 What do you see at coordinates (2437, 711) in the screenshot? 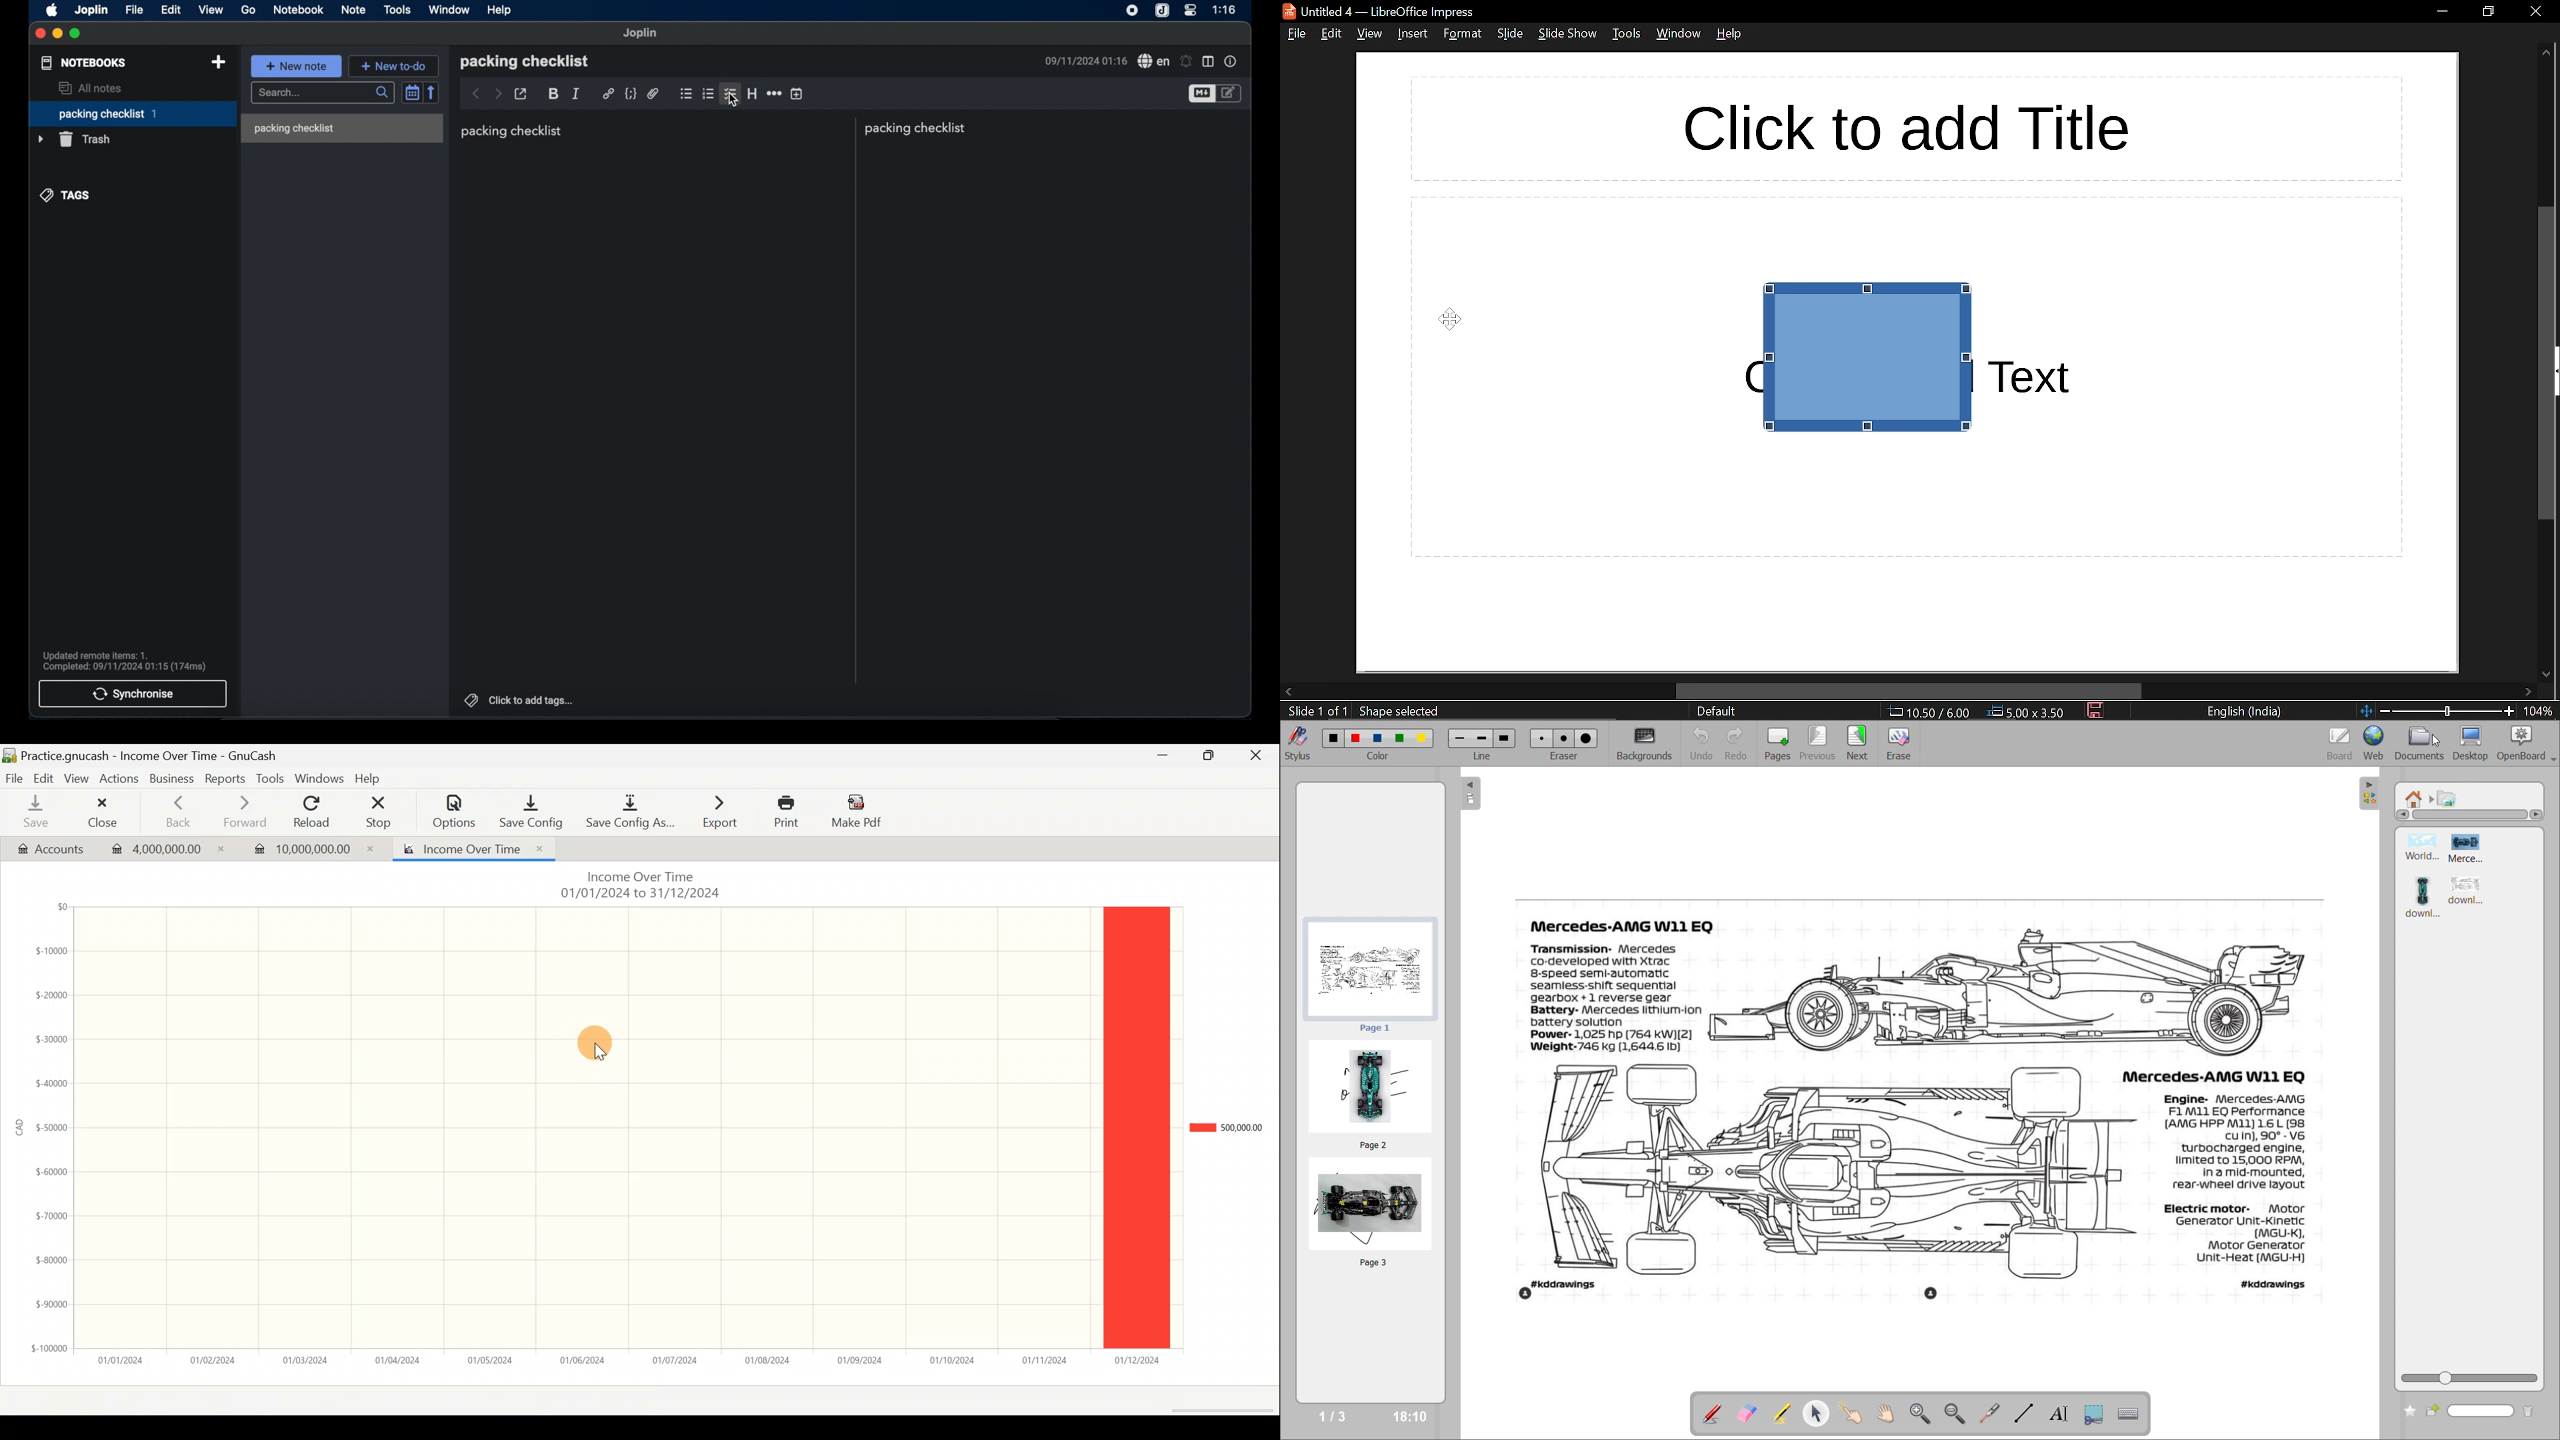
I see `change zoom` at bounding box center [2437, 711].